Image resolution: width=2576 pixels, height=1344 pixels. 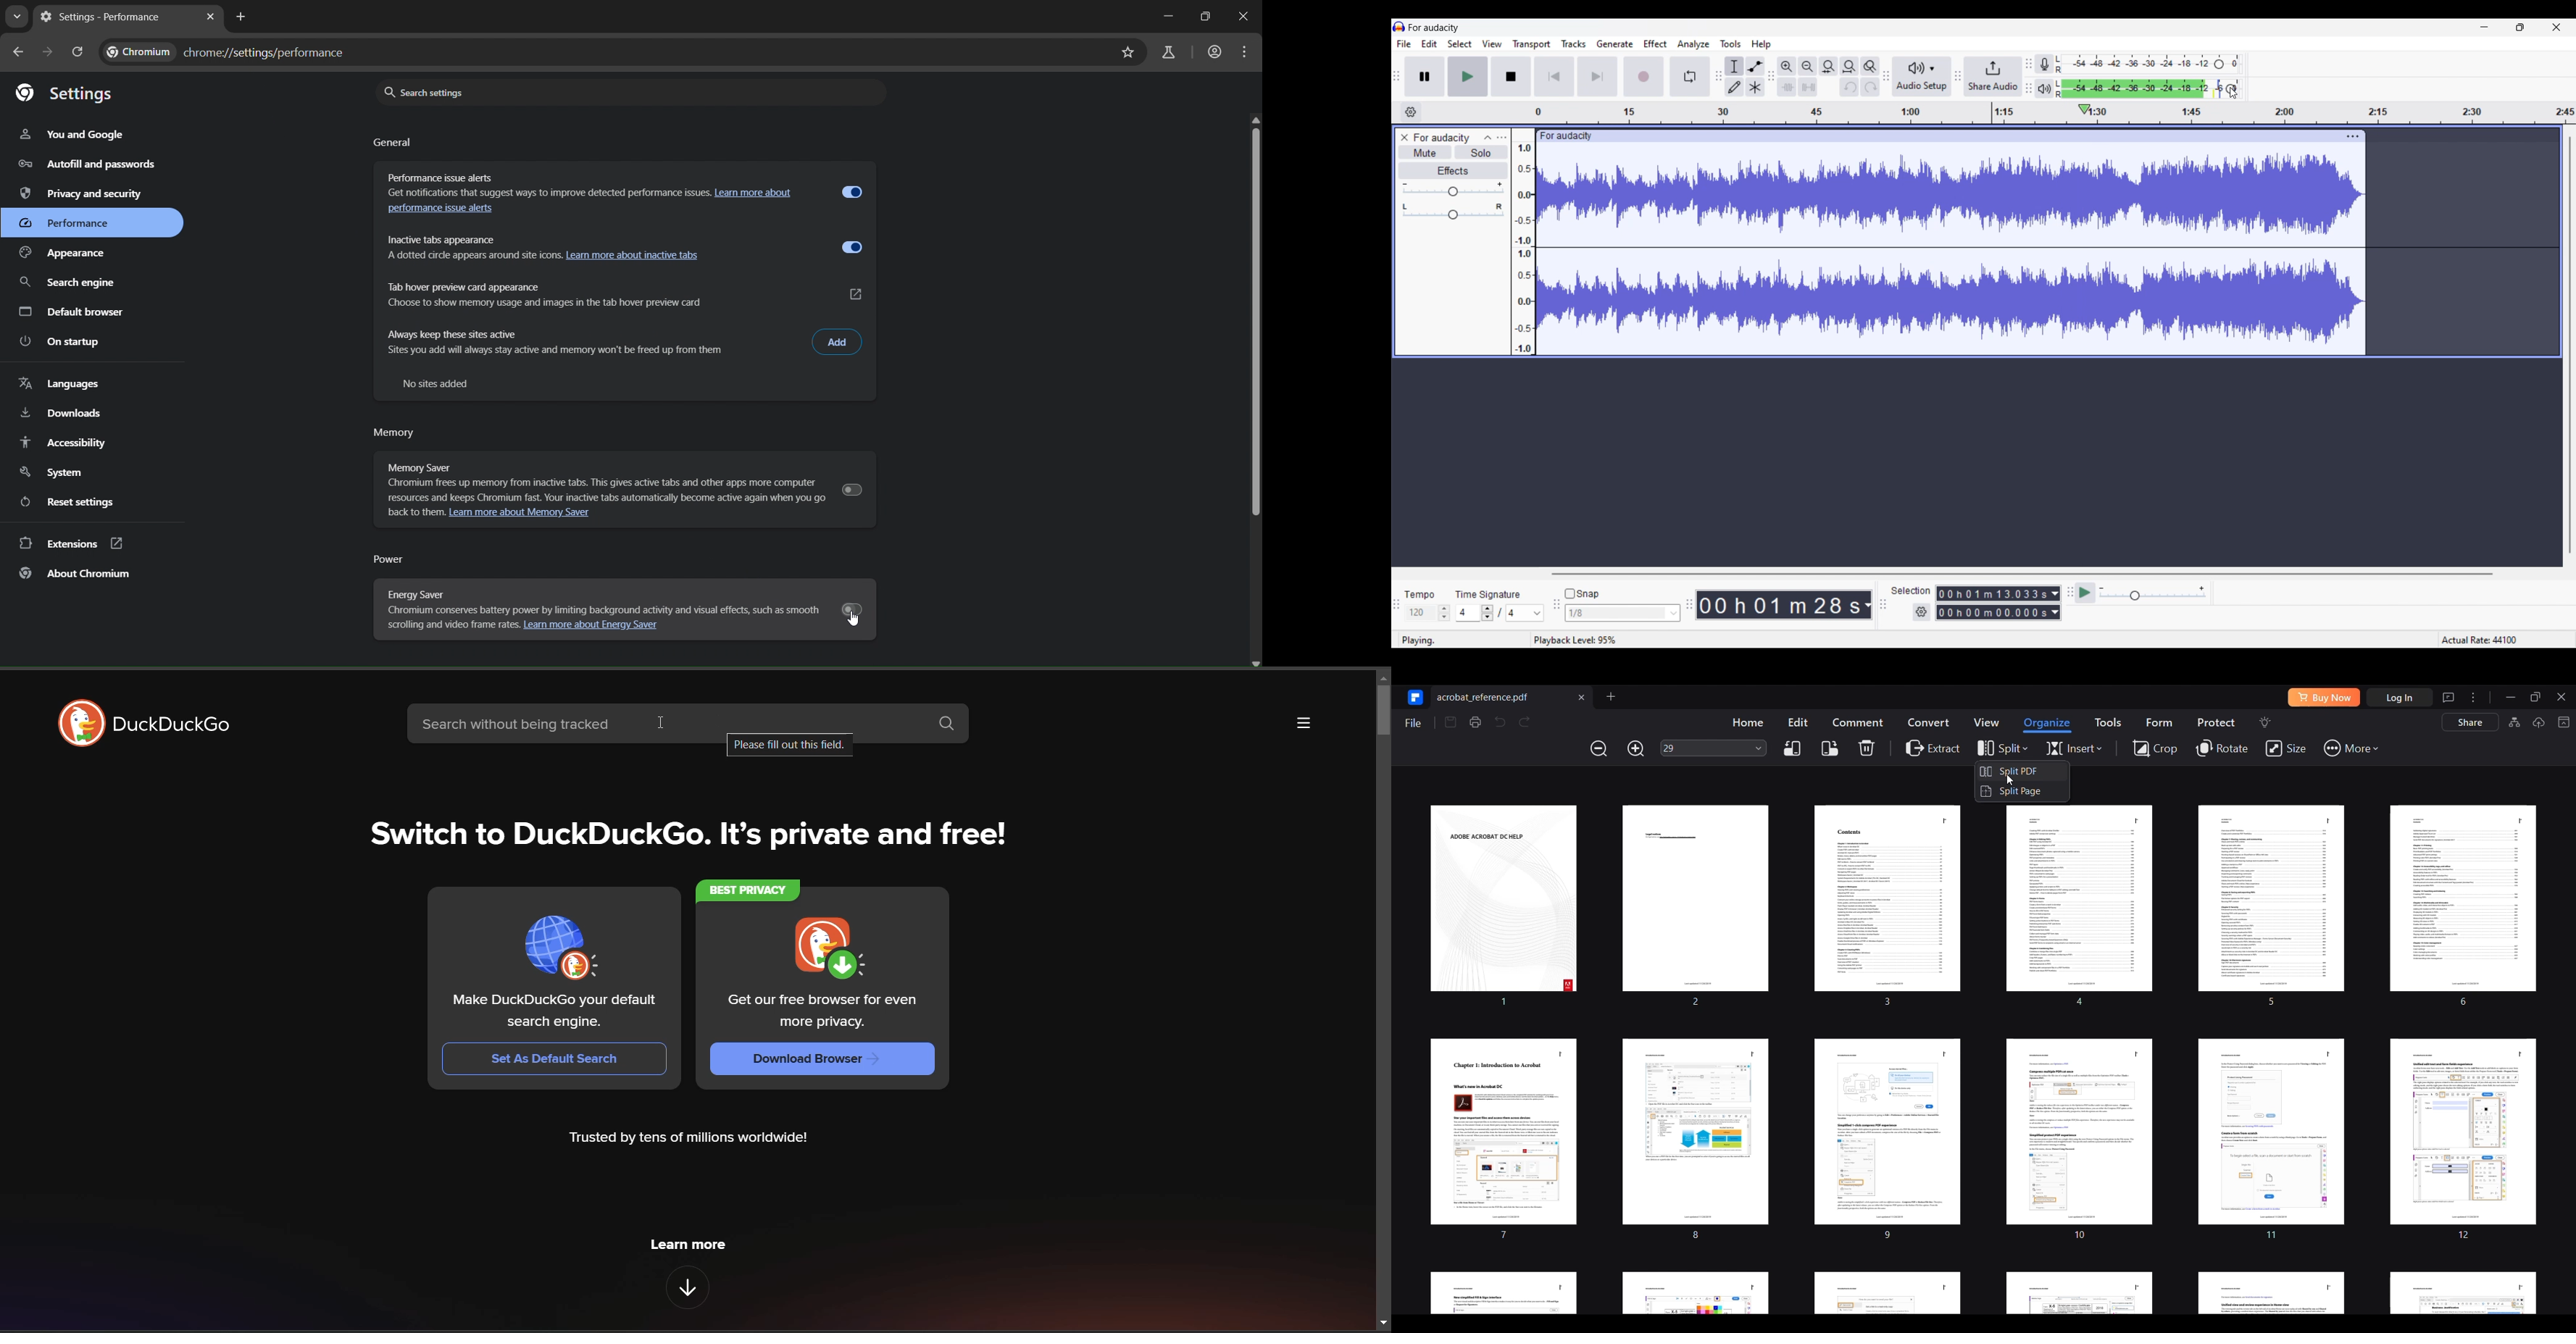 What do you see at coordinates (1467, 77) in the screenshot?
I see `Play/Play once` at bounding box center [1467, 77].